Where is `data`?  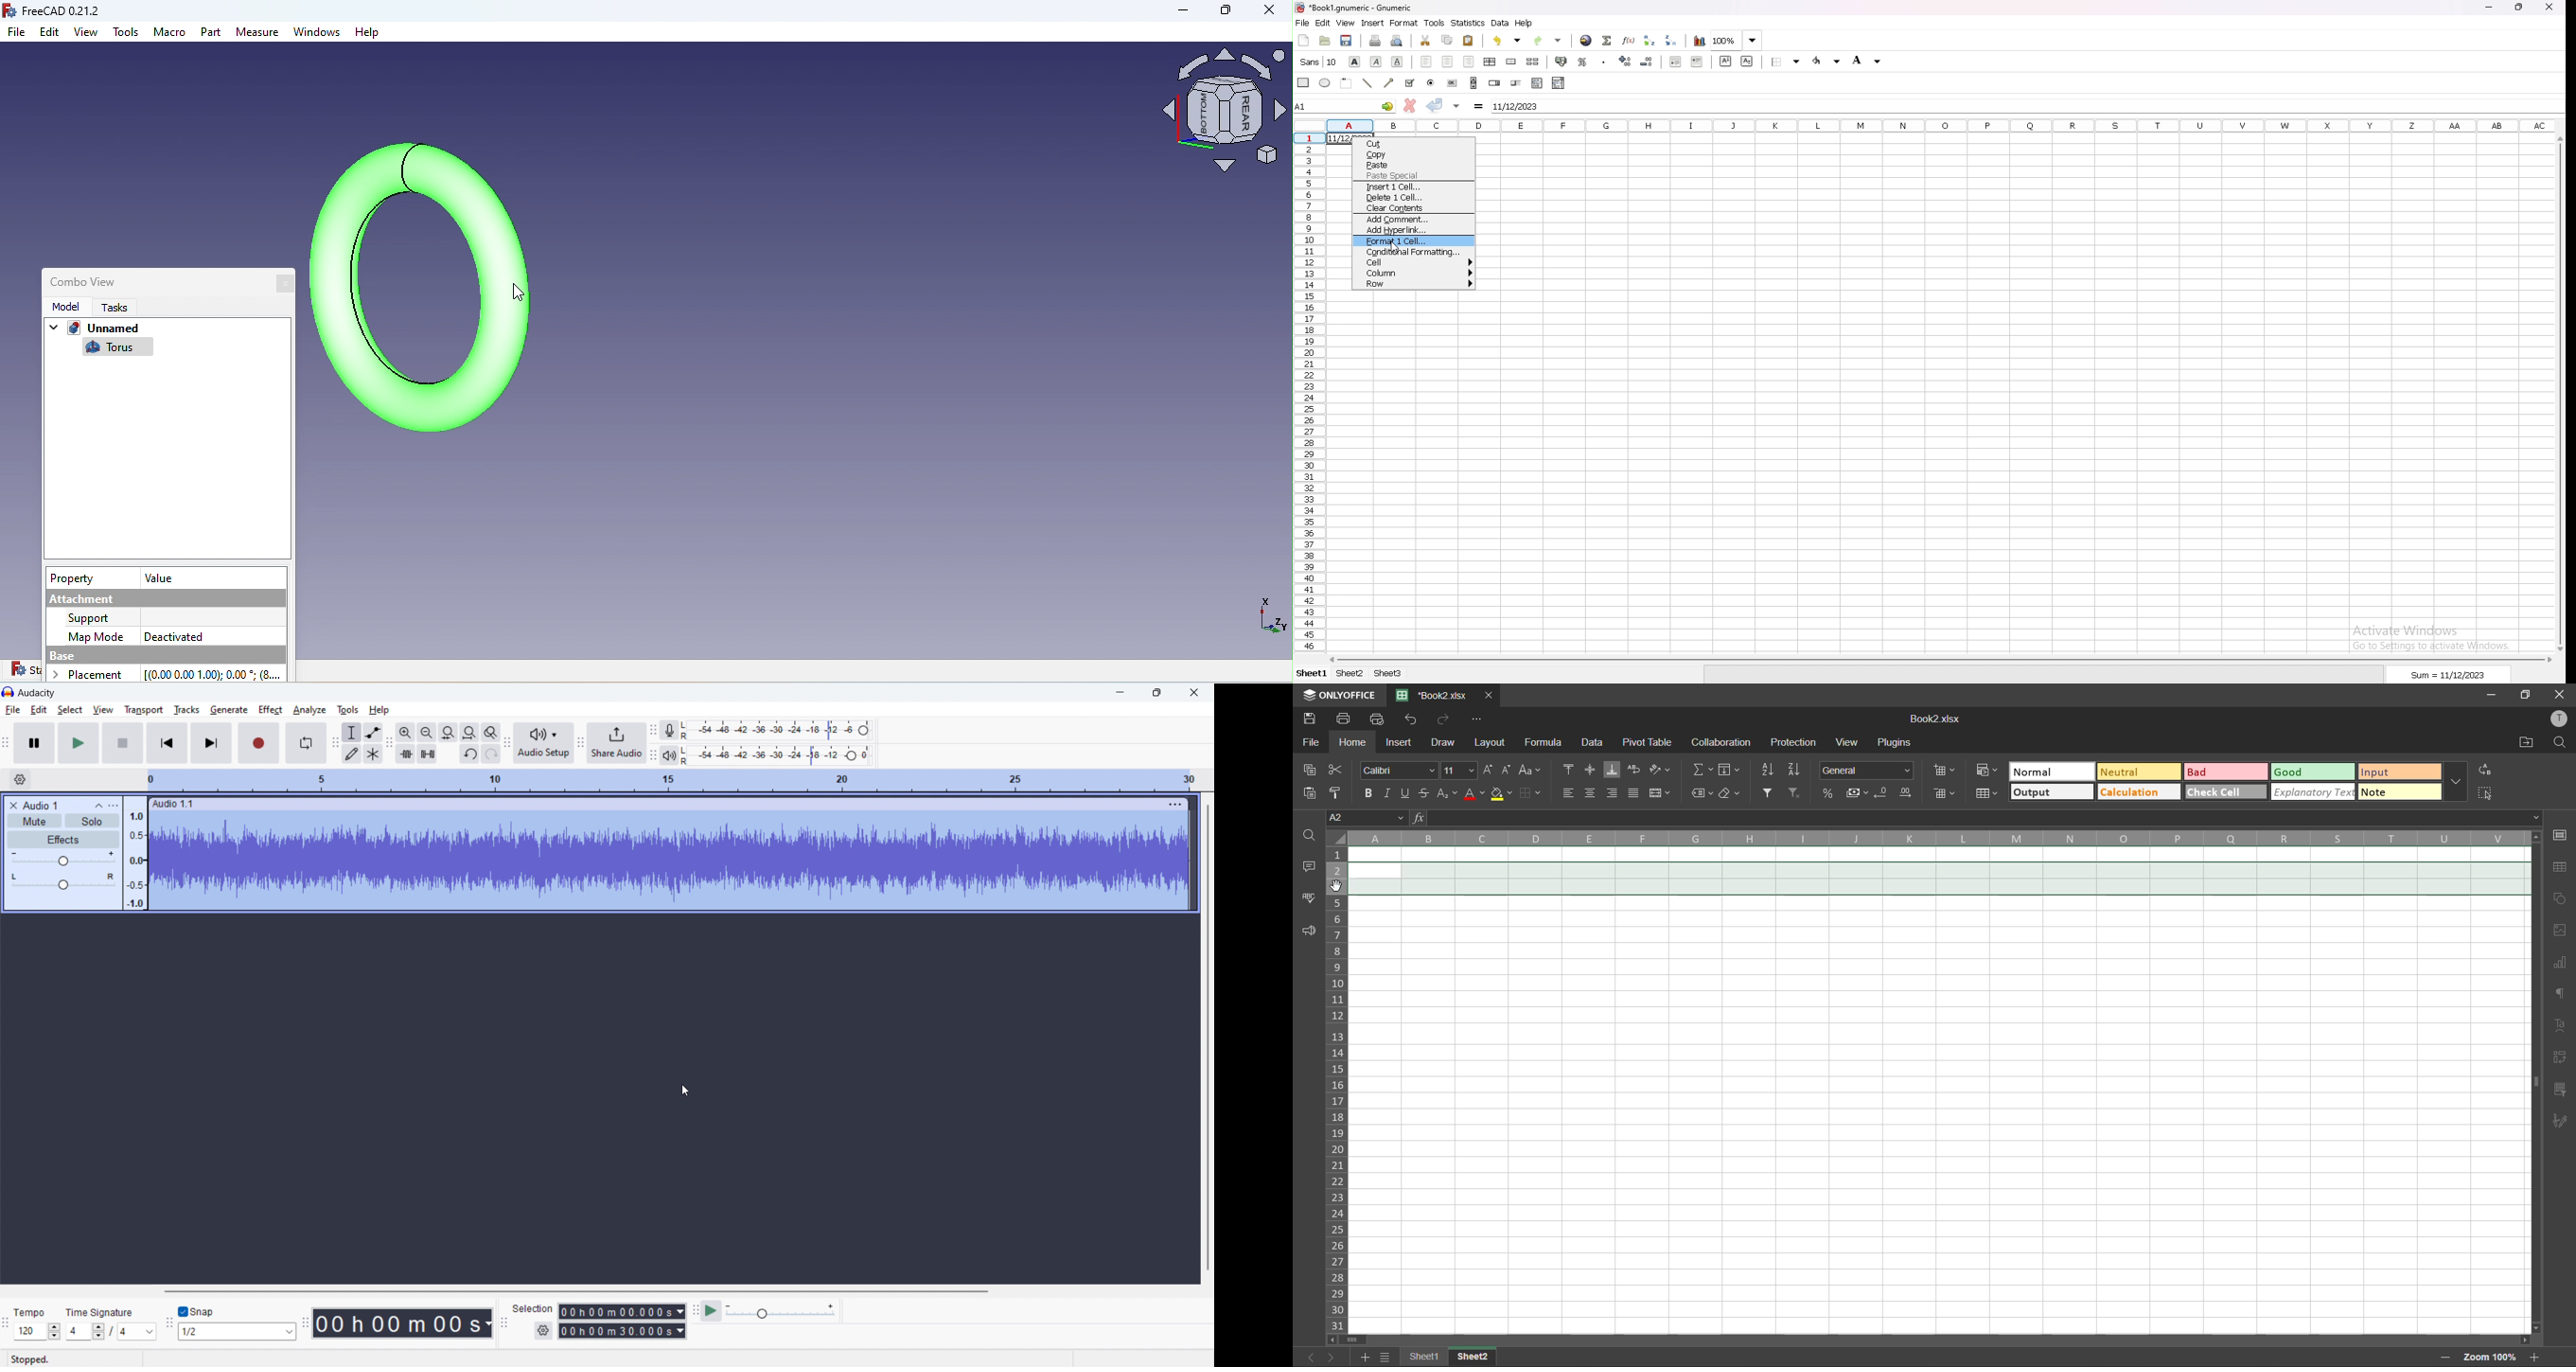
data is located at coordinates (1592, 742).